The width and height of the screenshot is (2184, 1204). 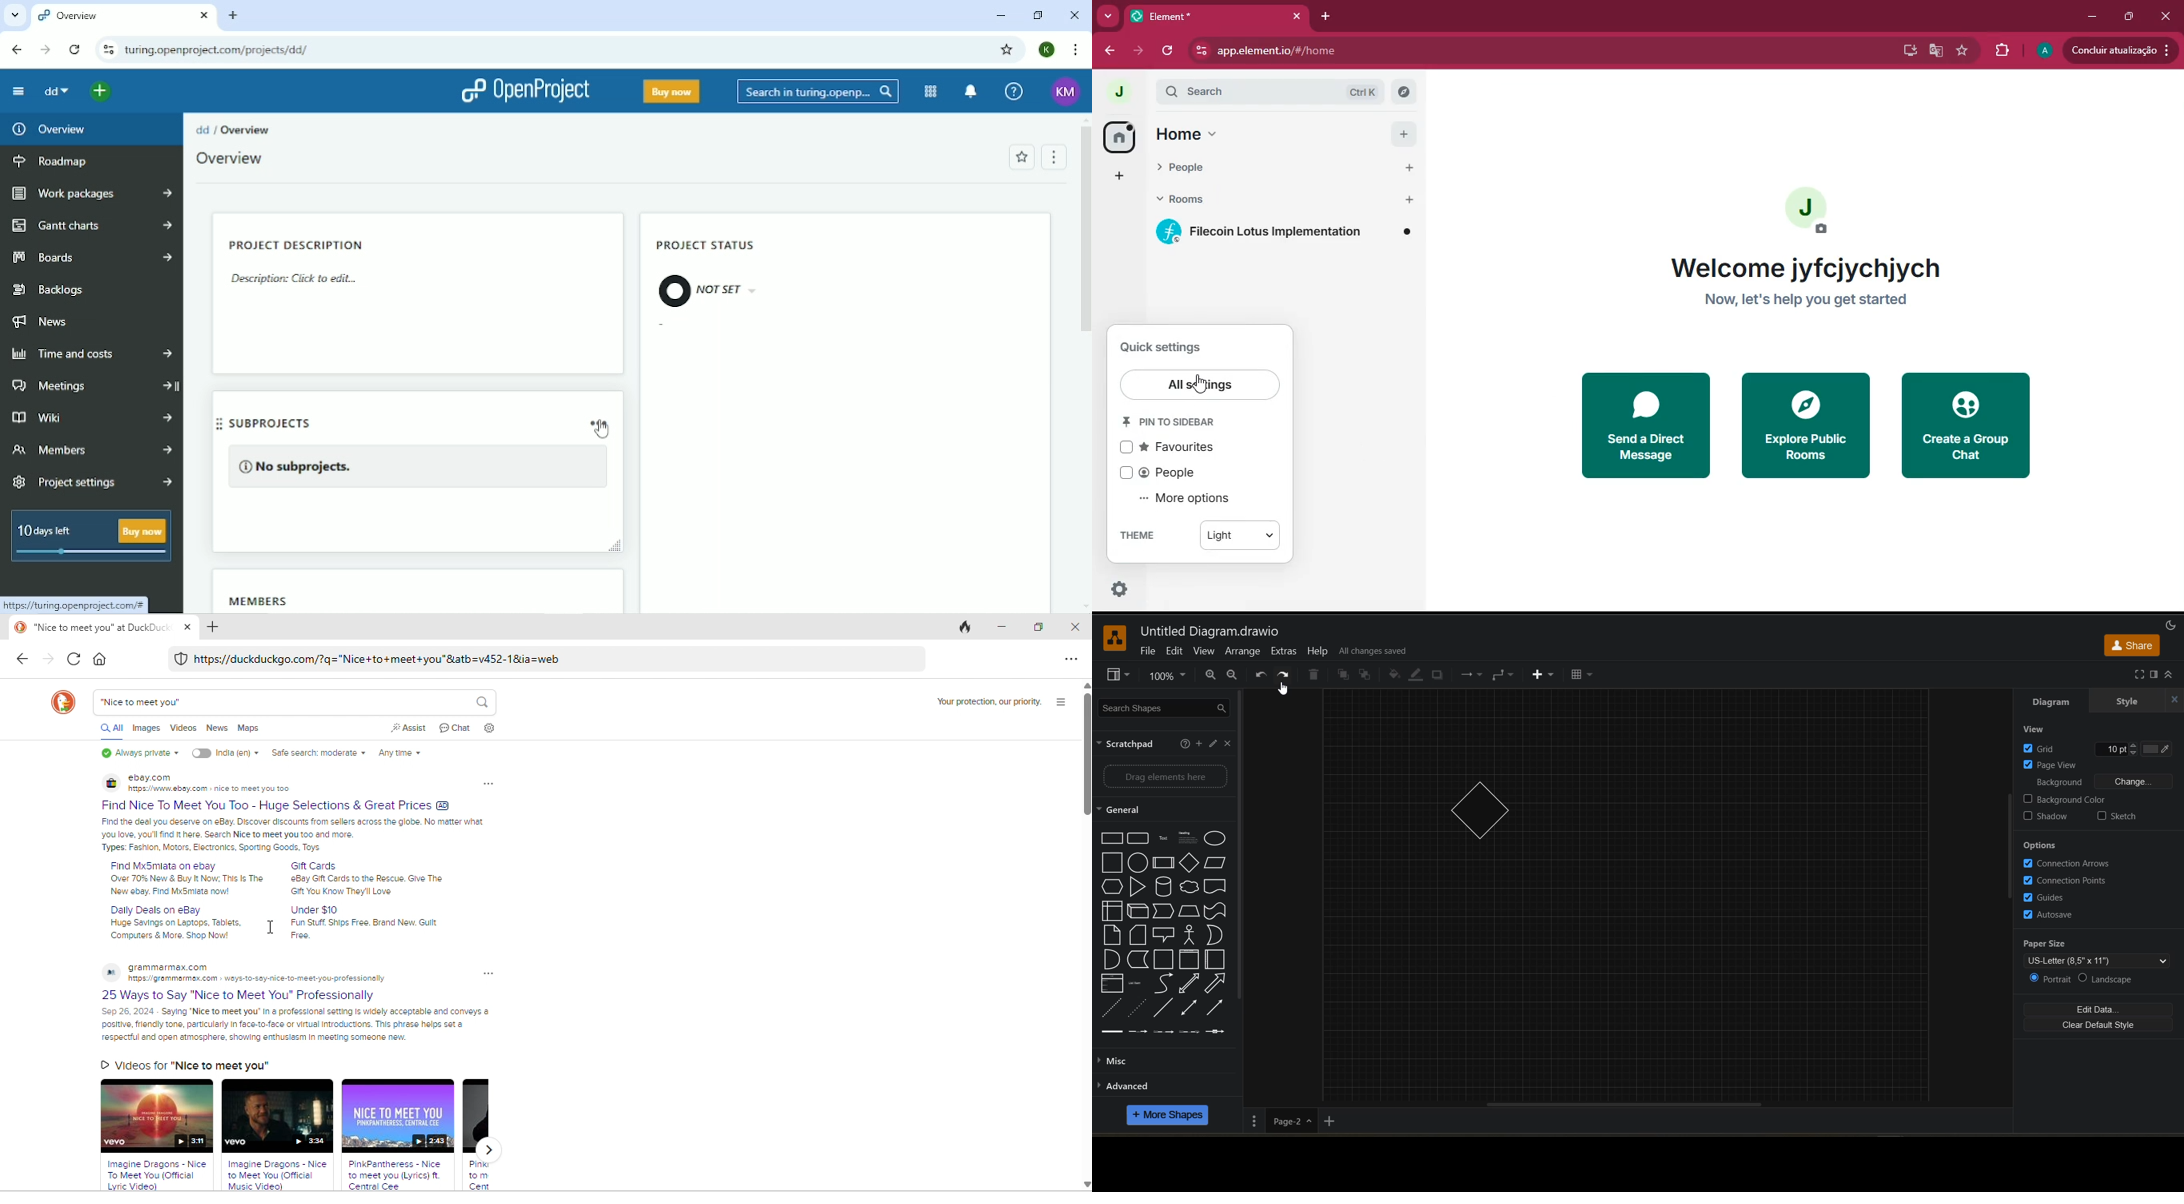 I want to click on Overview, so click(x=54, y=130).